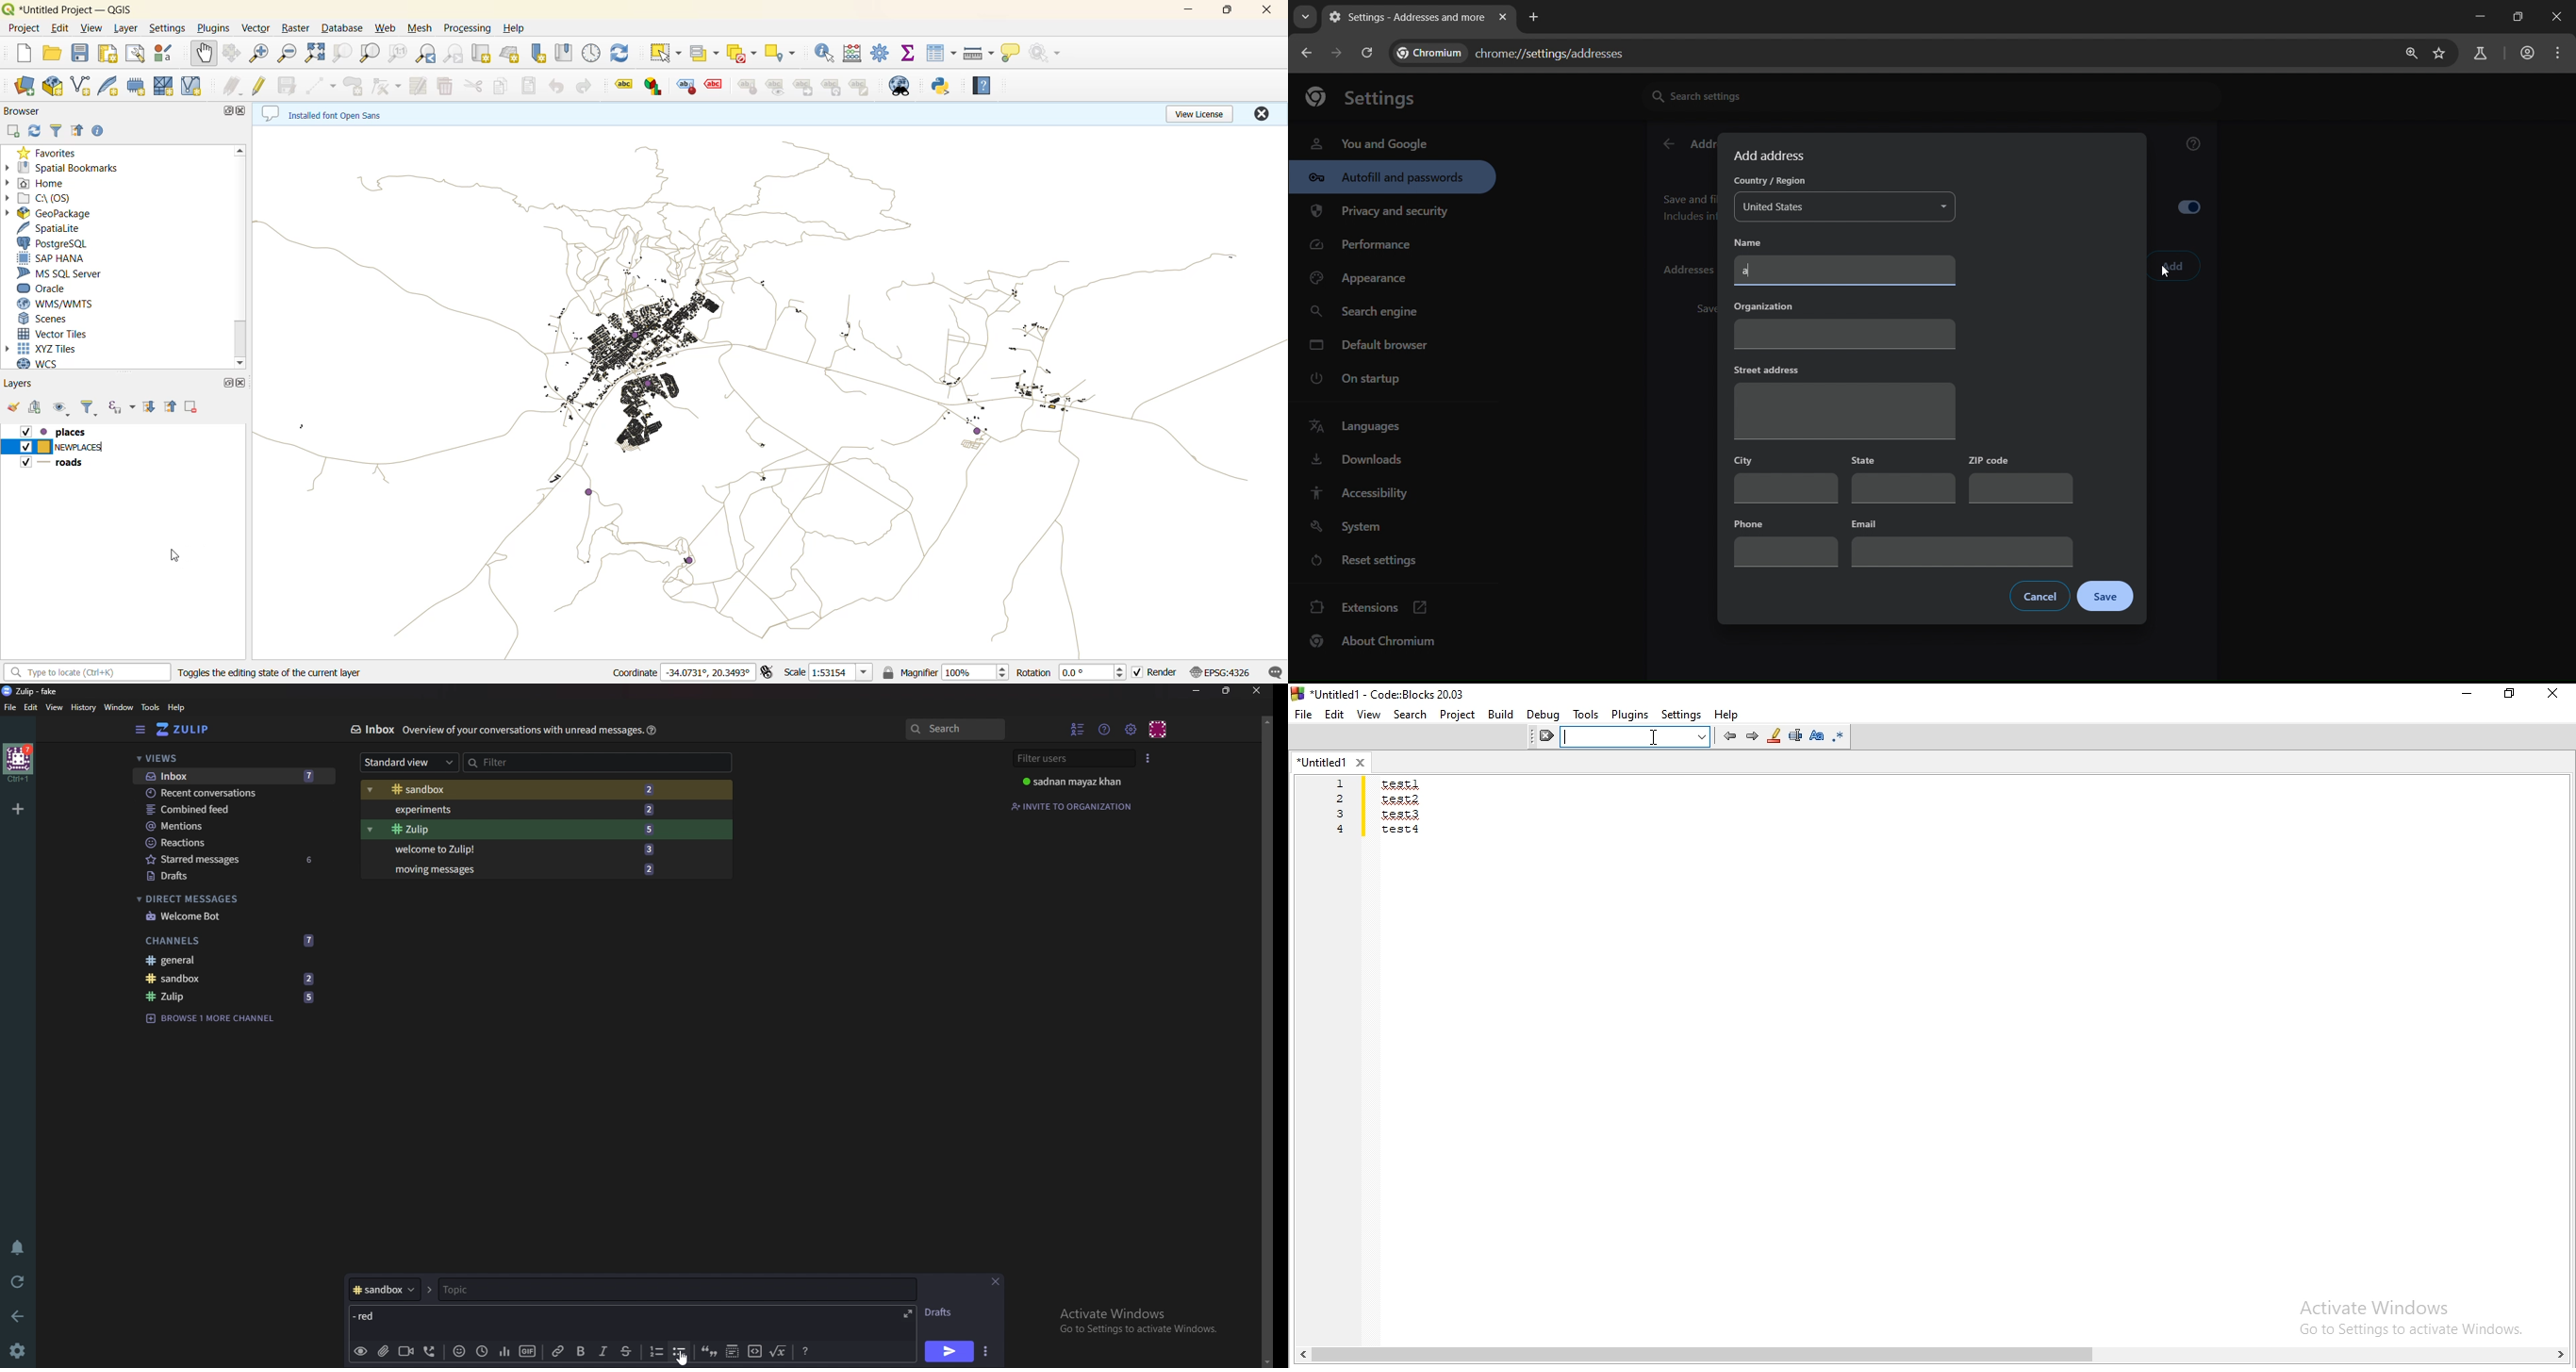 This screenshot has height=1372, width=2576. What do you see at coordinates (1817, 734) in the screenshot?
I see `match case` at bounding box center [1817, 734].